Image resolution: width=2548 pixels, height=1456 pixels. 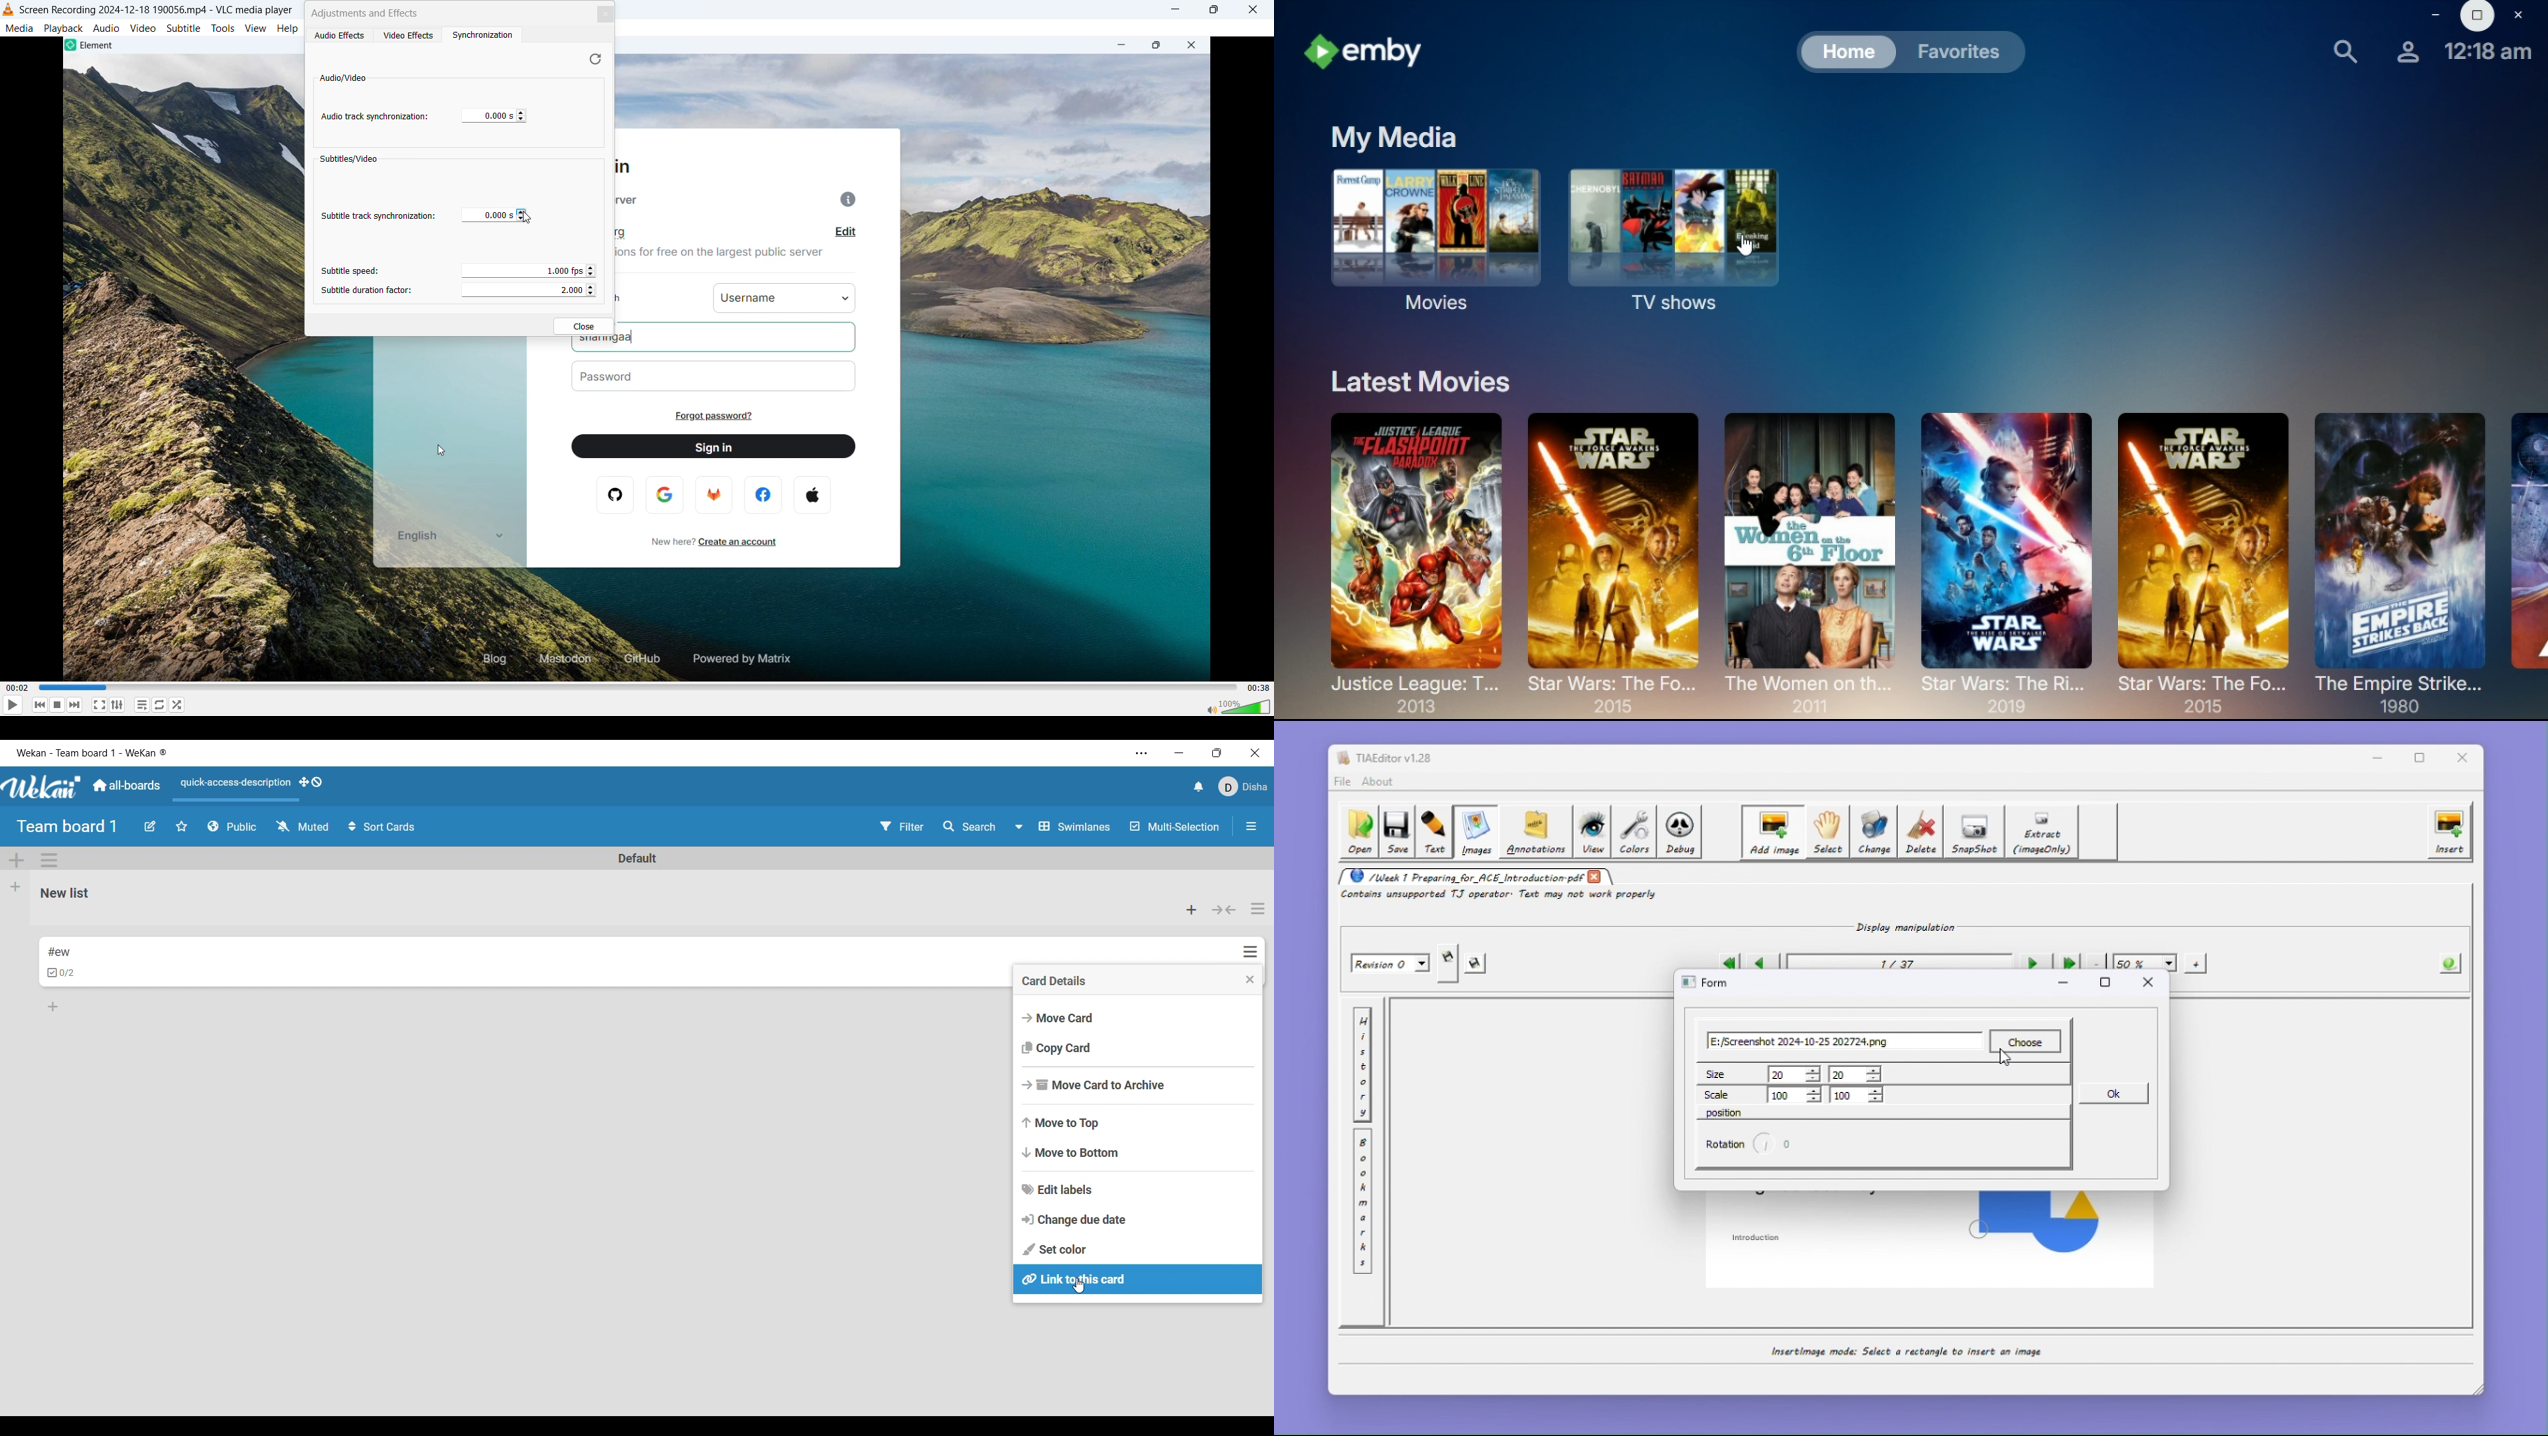 What do you see at coordinates (716, 344) in the screenshot?
I see `sharingaa` at bounding box center [716, 344].